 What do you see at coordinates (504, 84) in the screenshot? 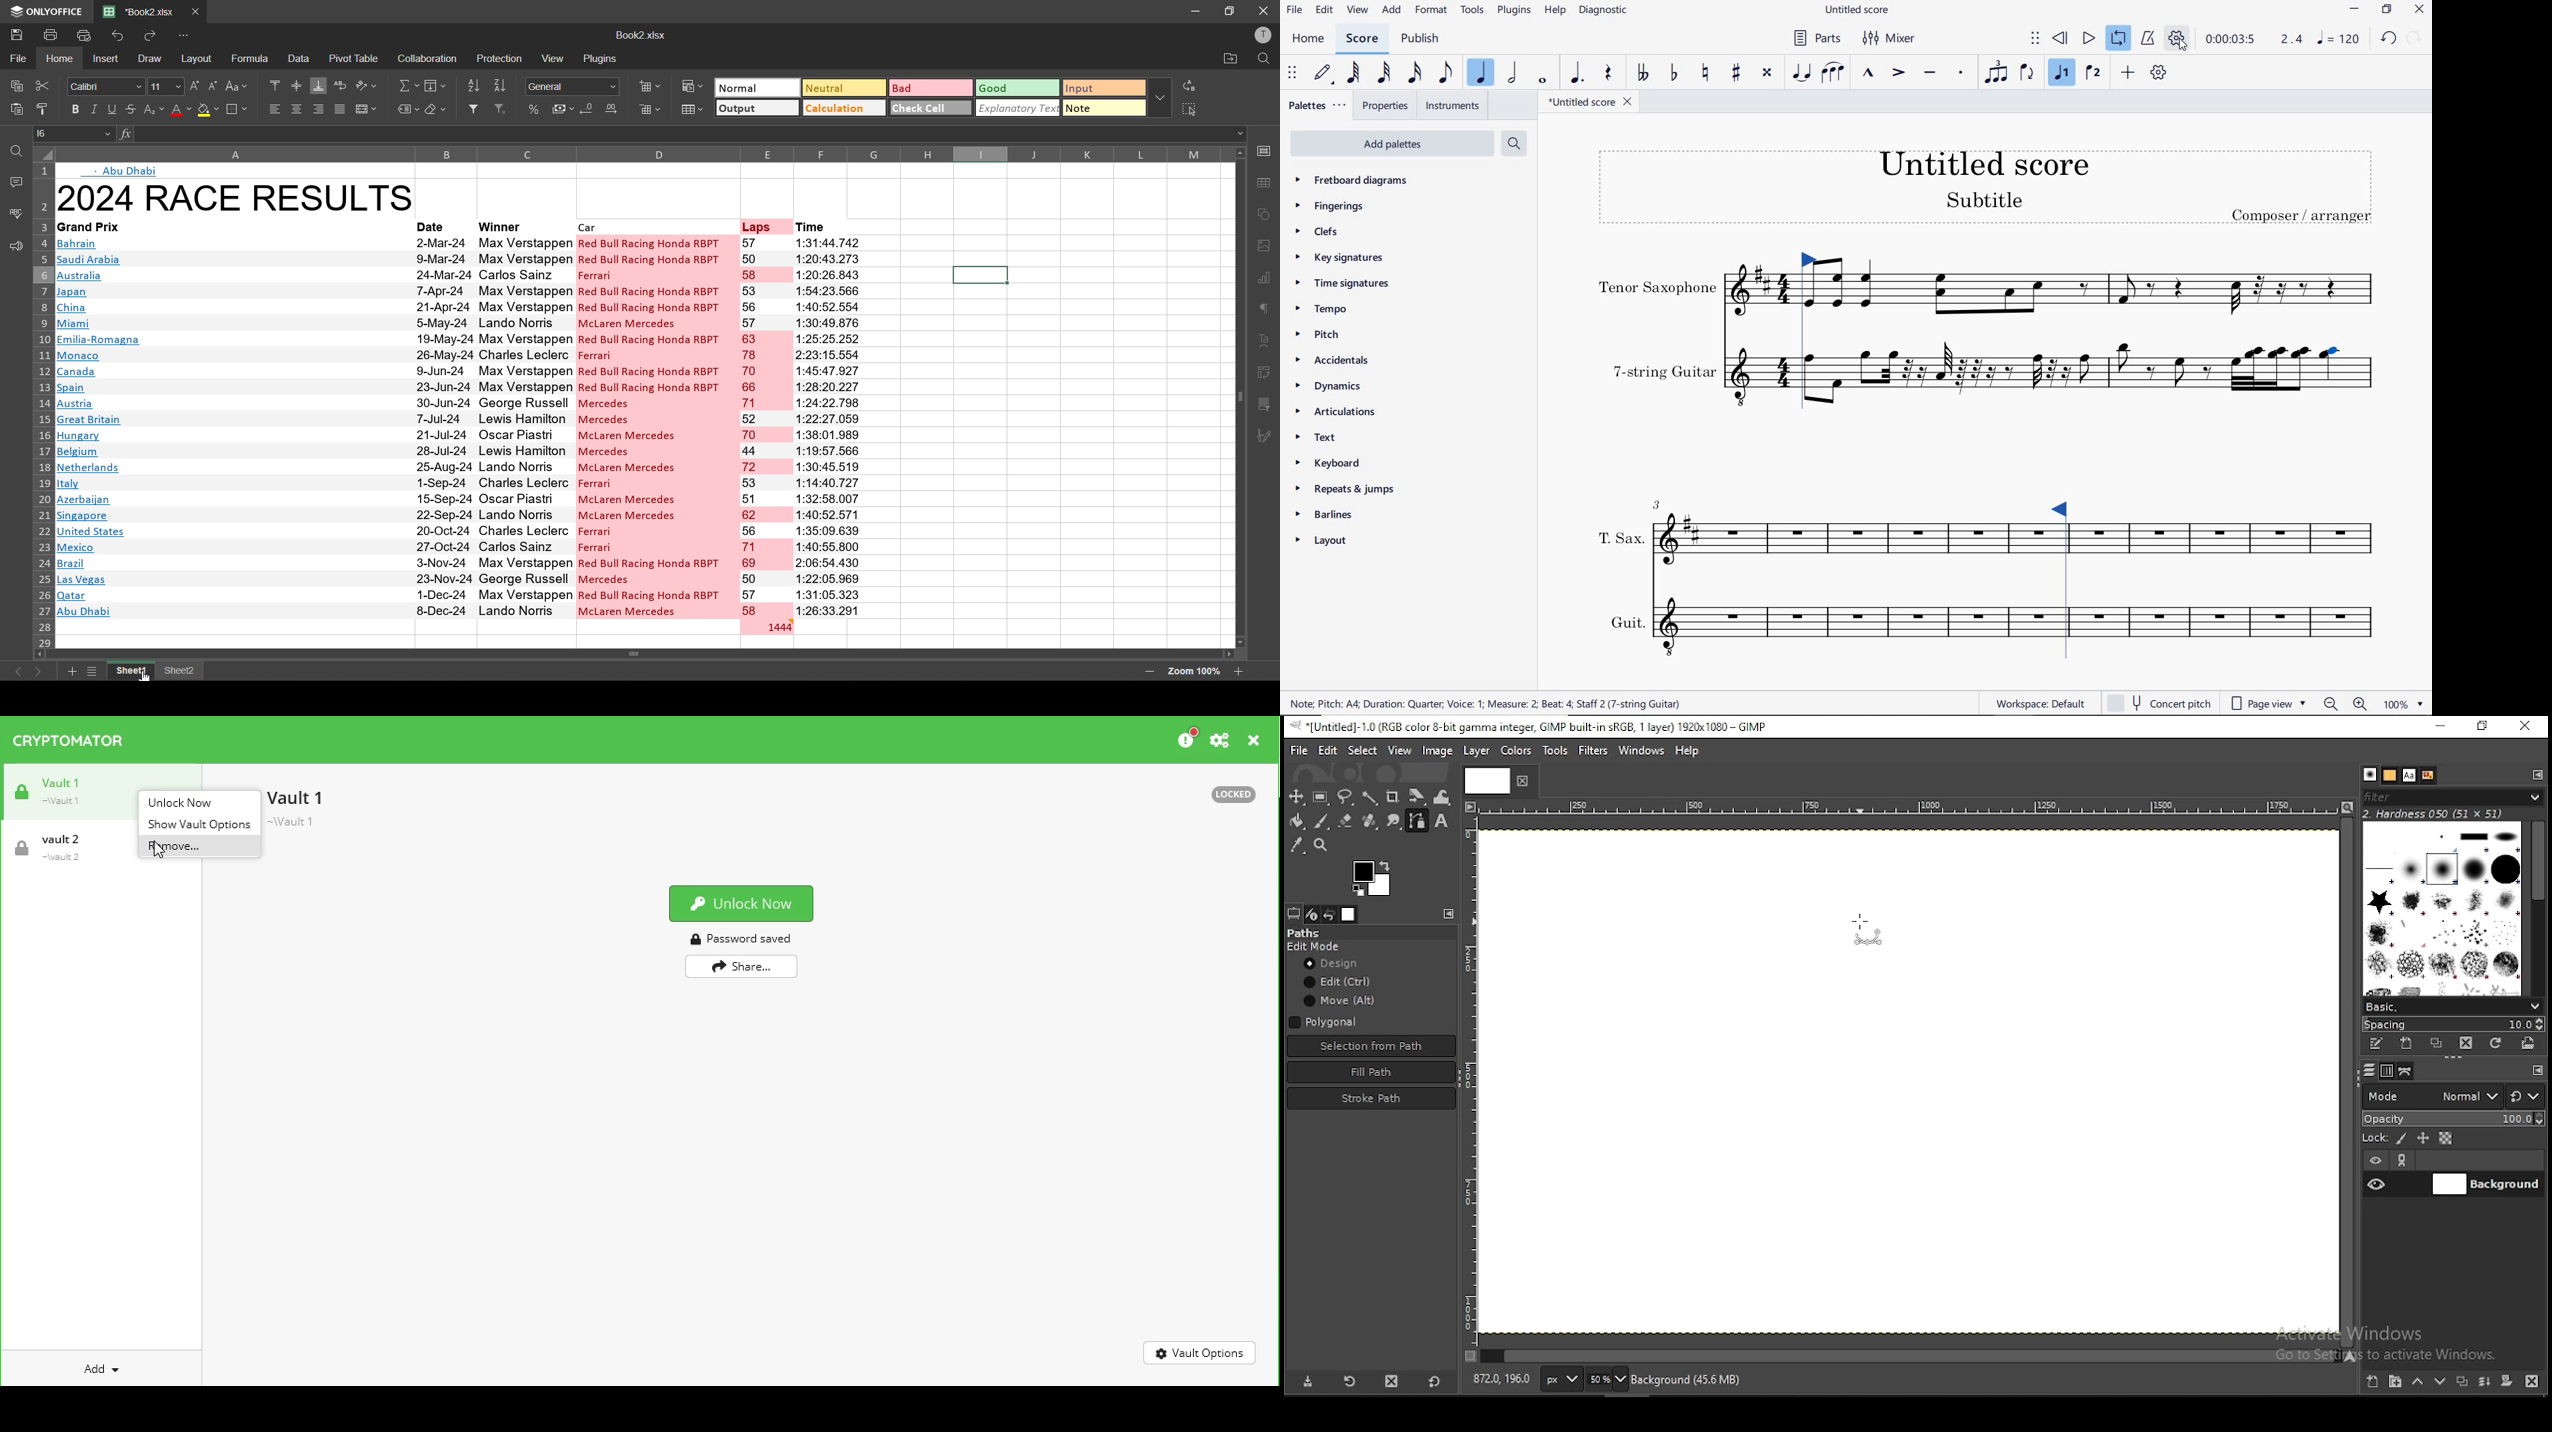
I see `sort descending` at bounding box center [504, 84].